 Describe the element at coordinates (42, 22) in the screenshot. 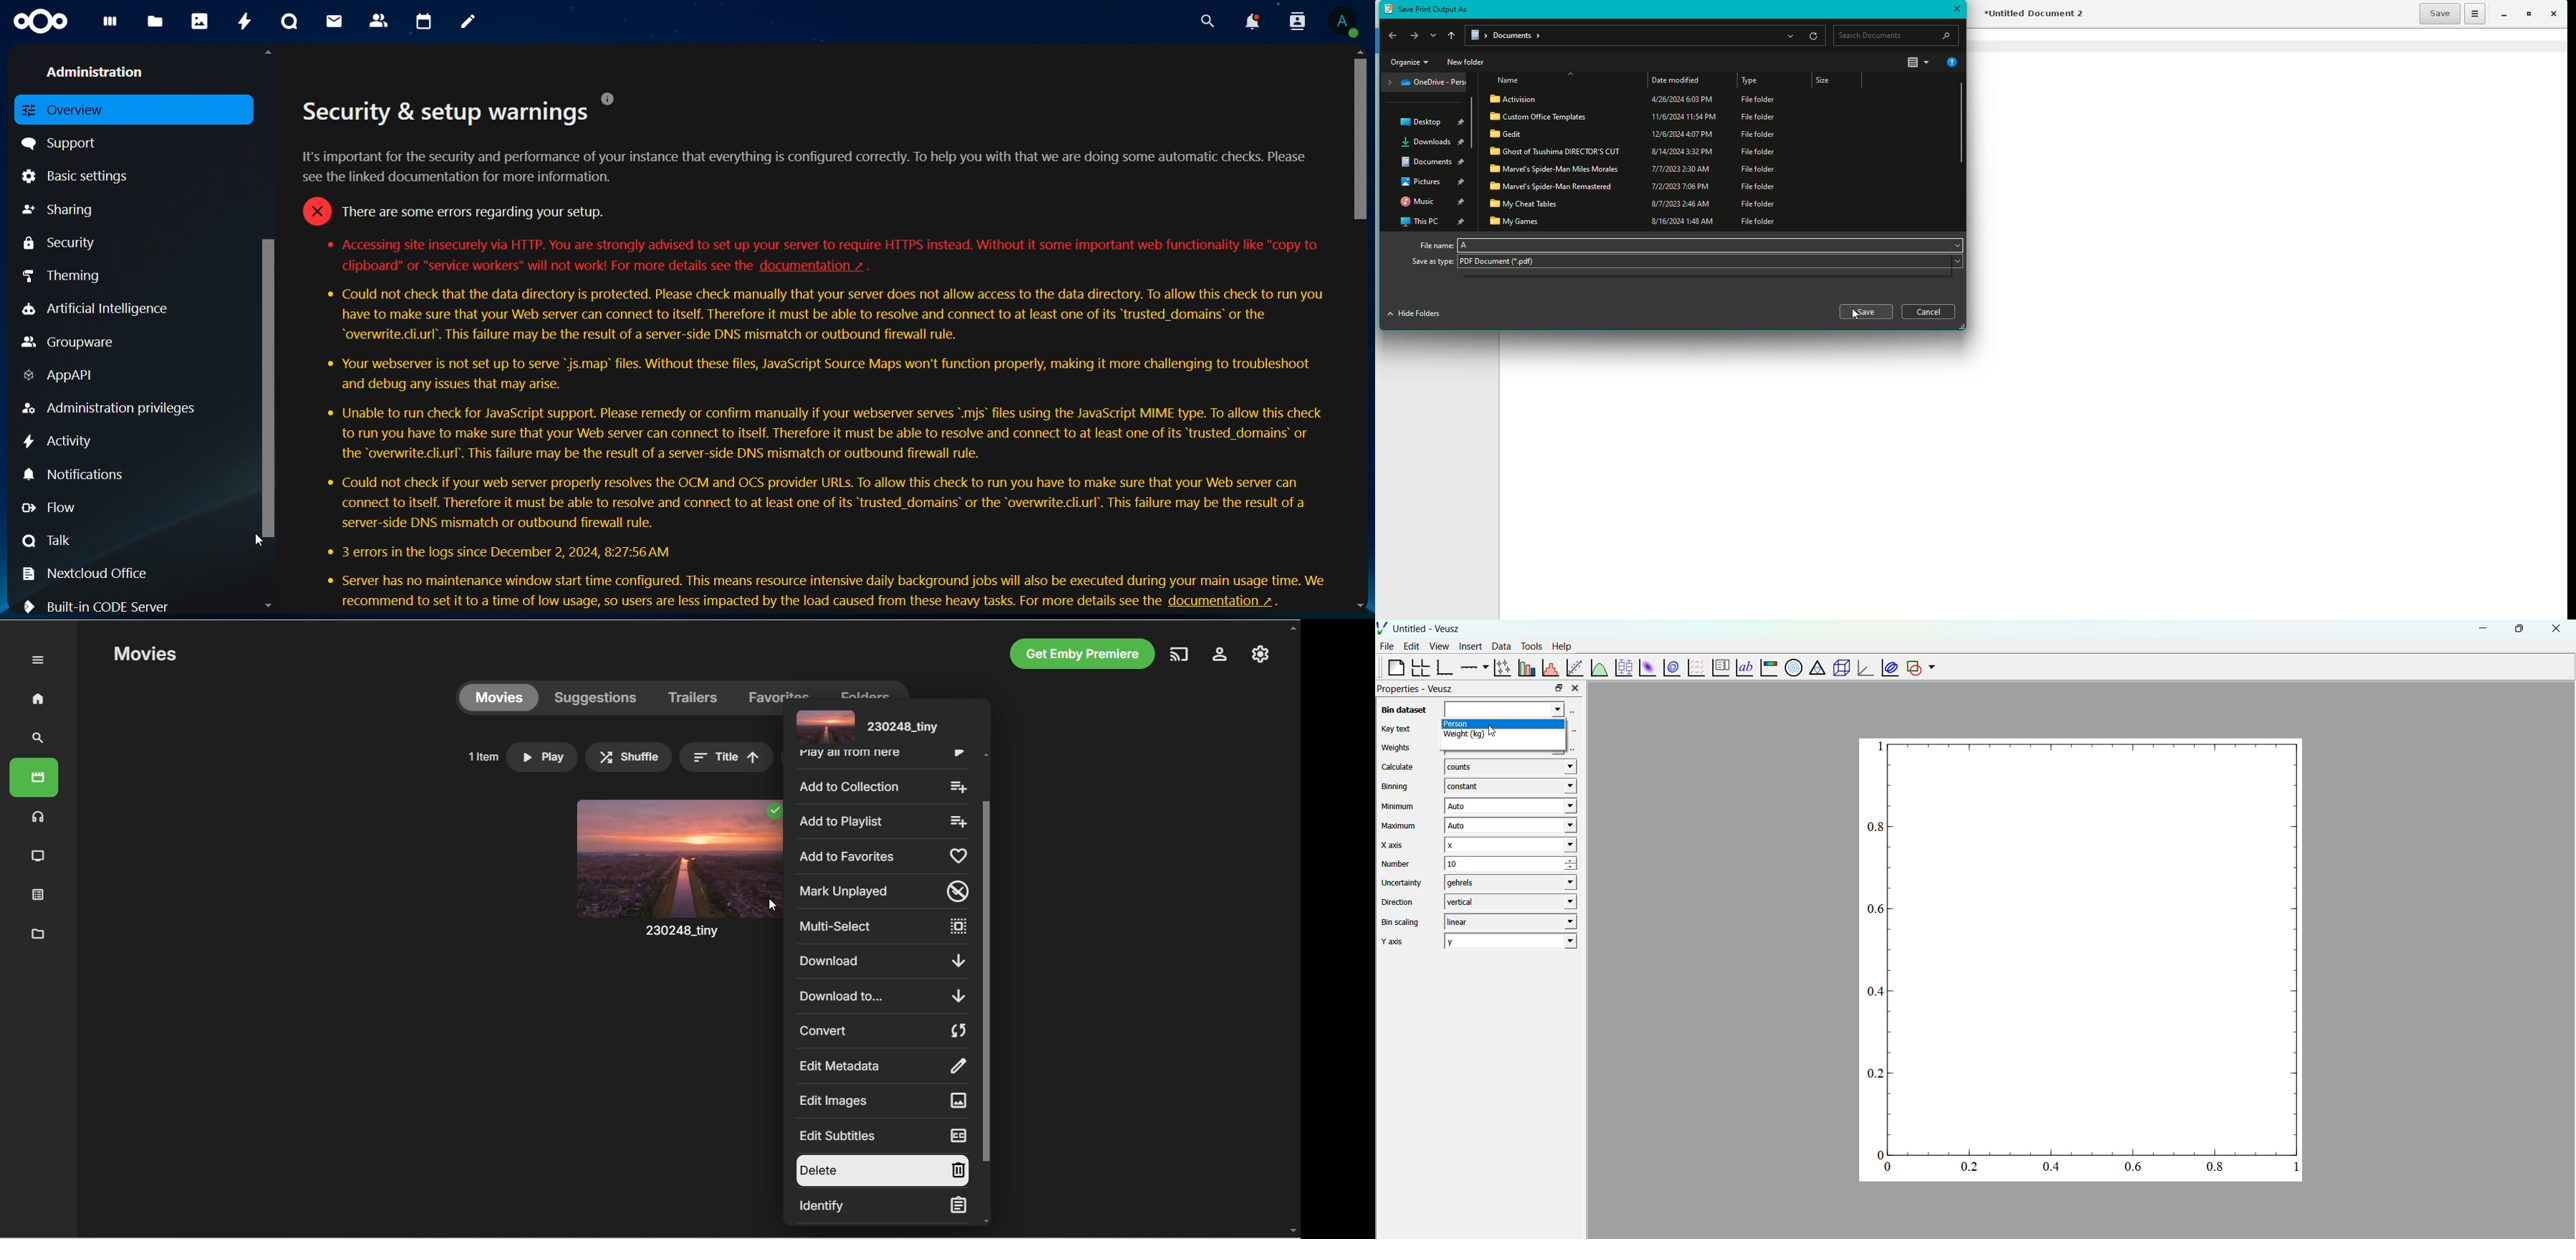

I see `icon` at that location.